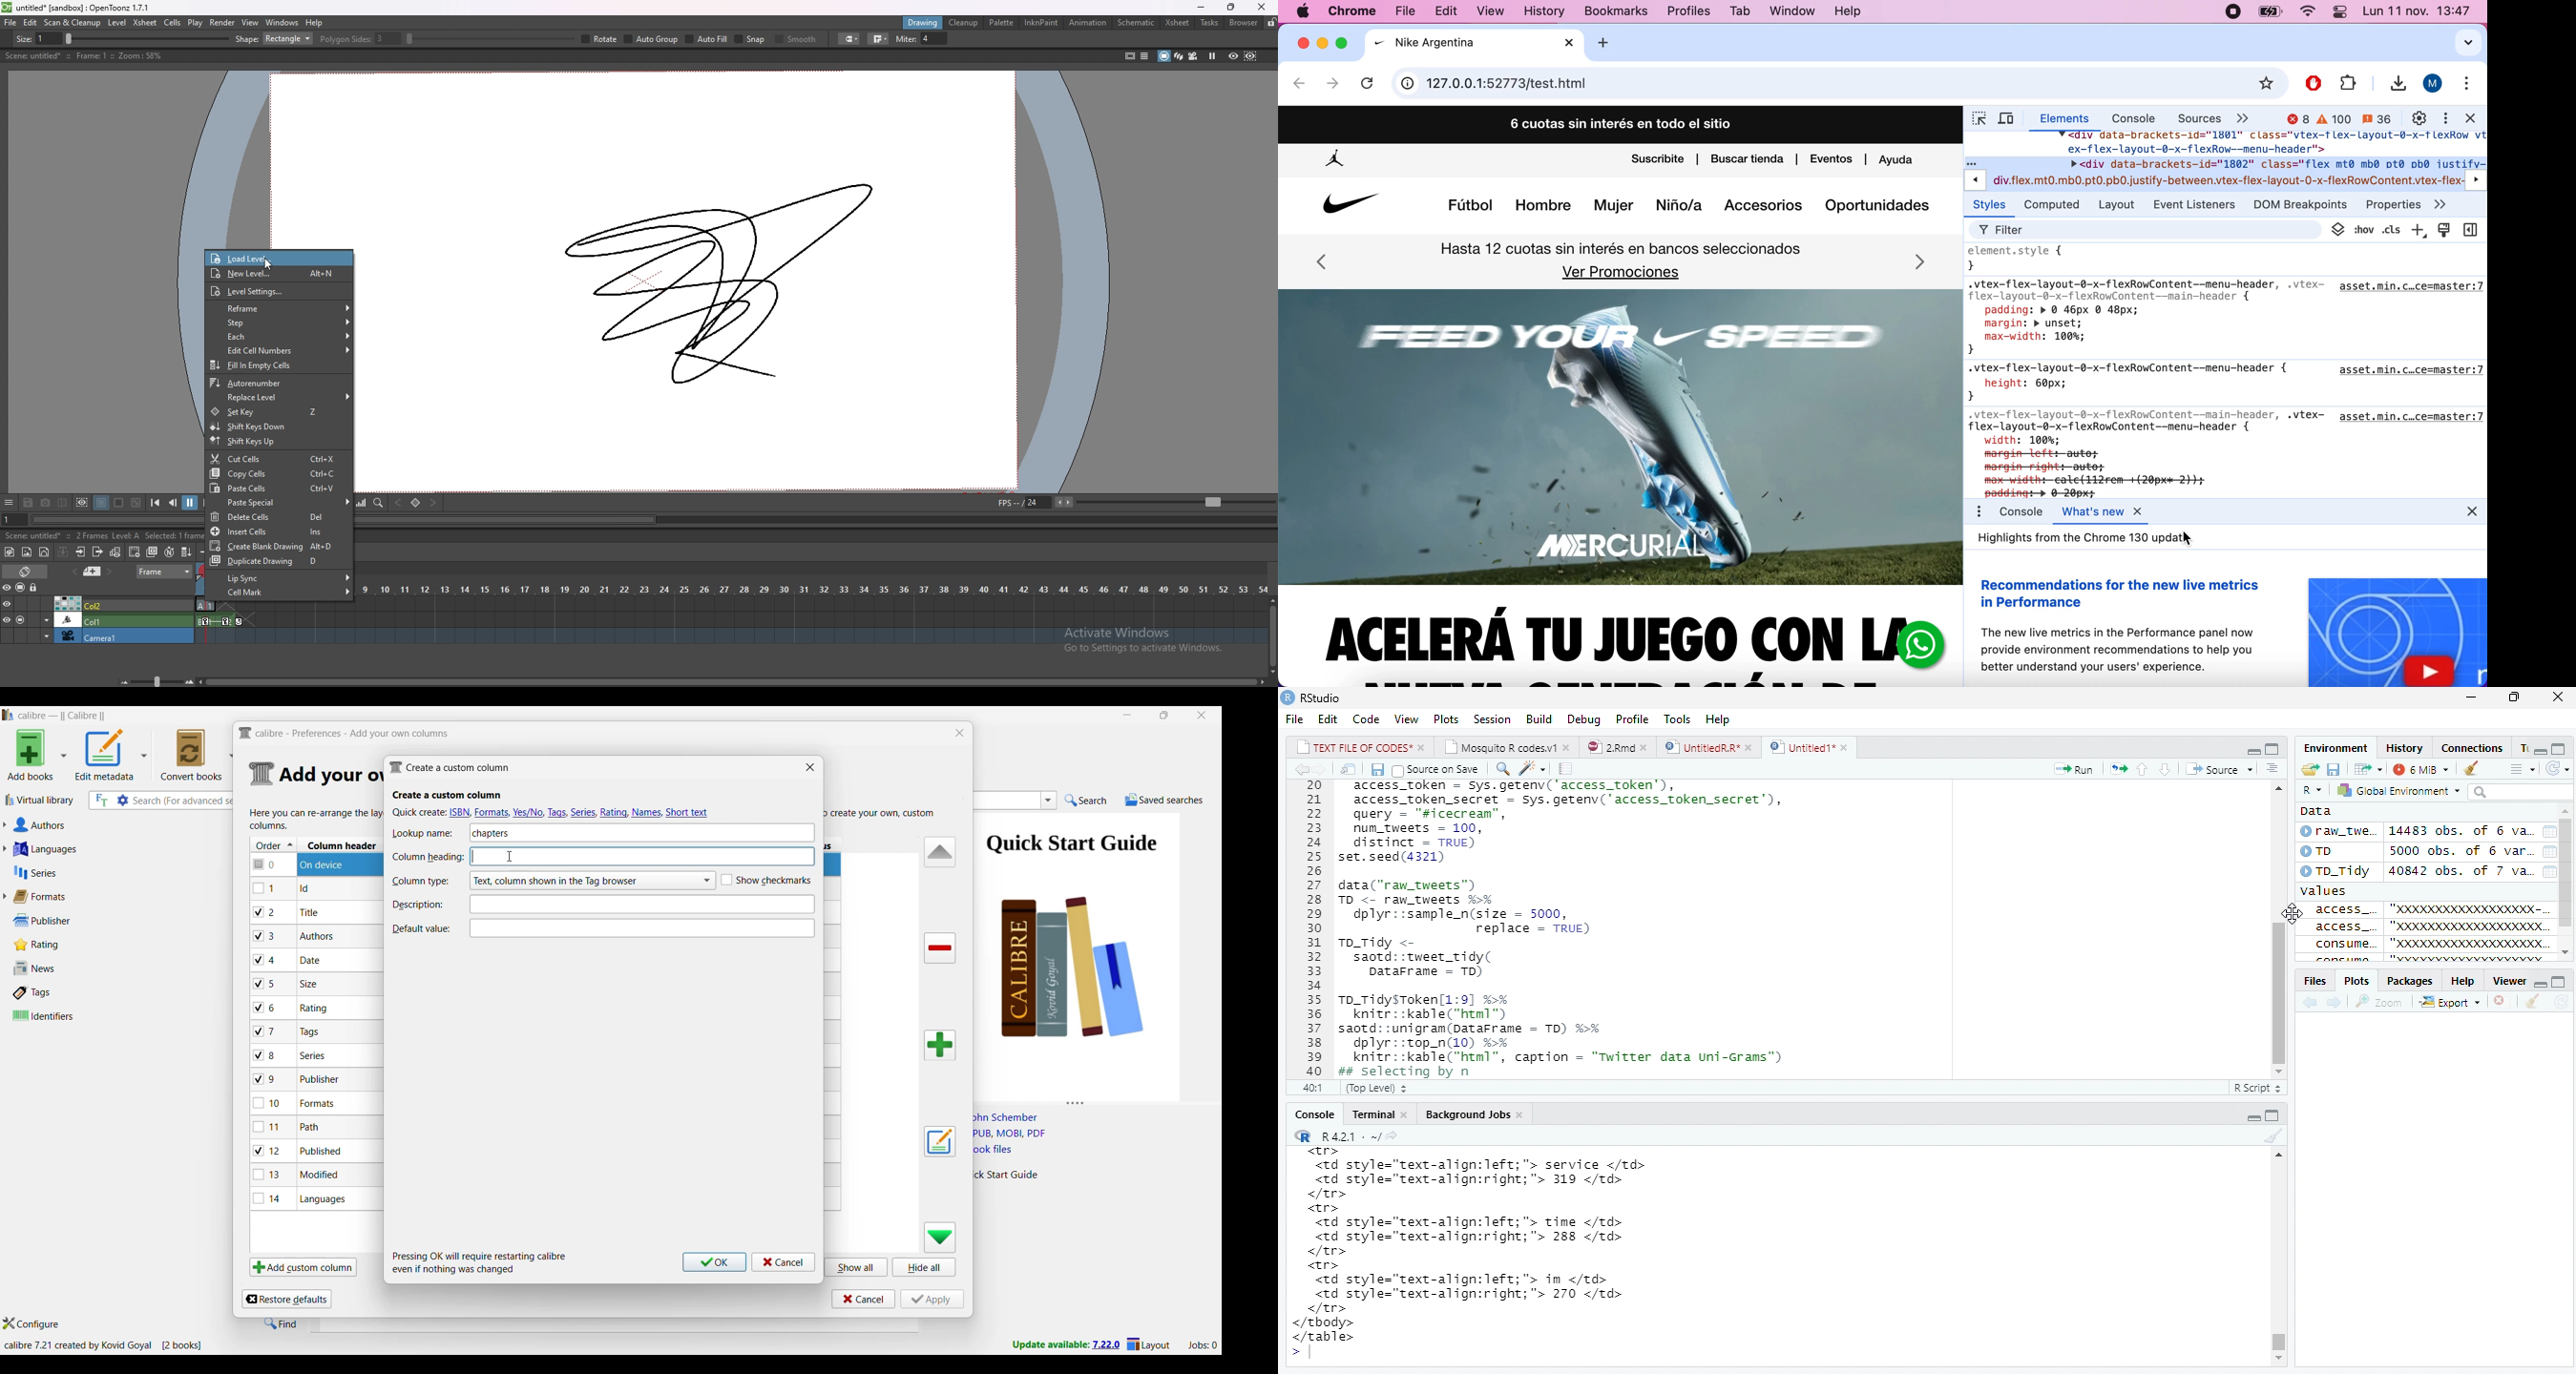  What do you see at coordinates (2121, 767) in the screenshot?
I see `rerun` at bounding box center [2121, 767].